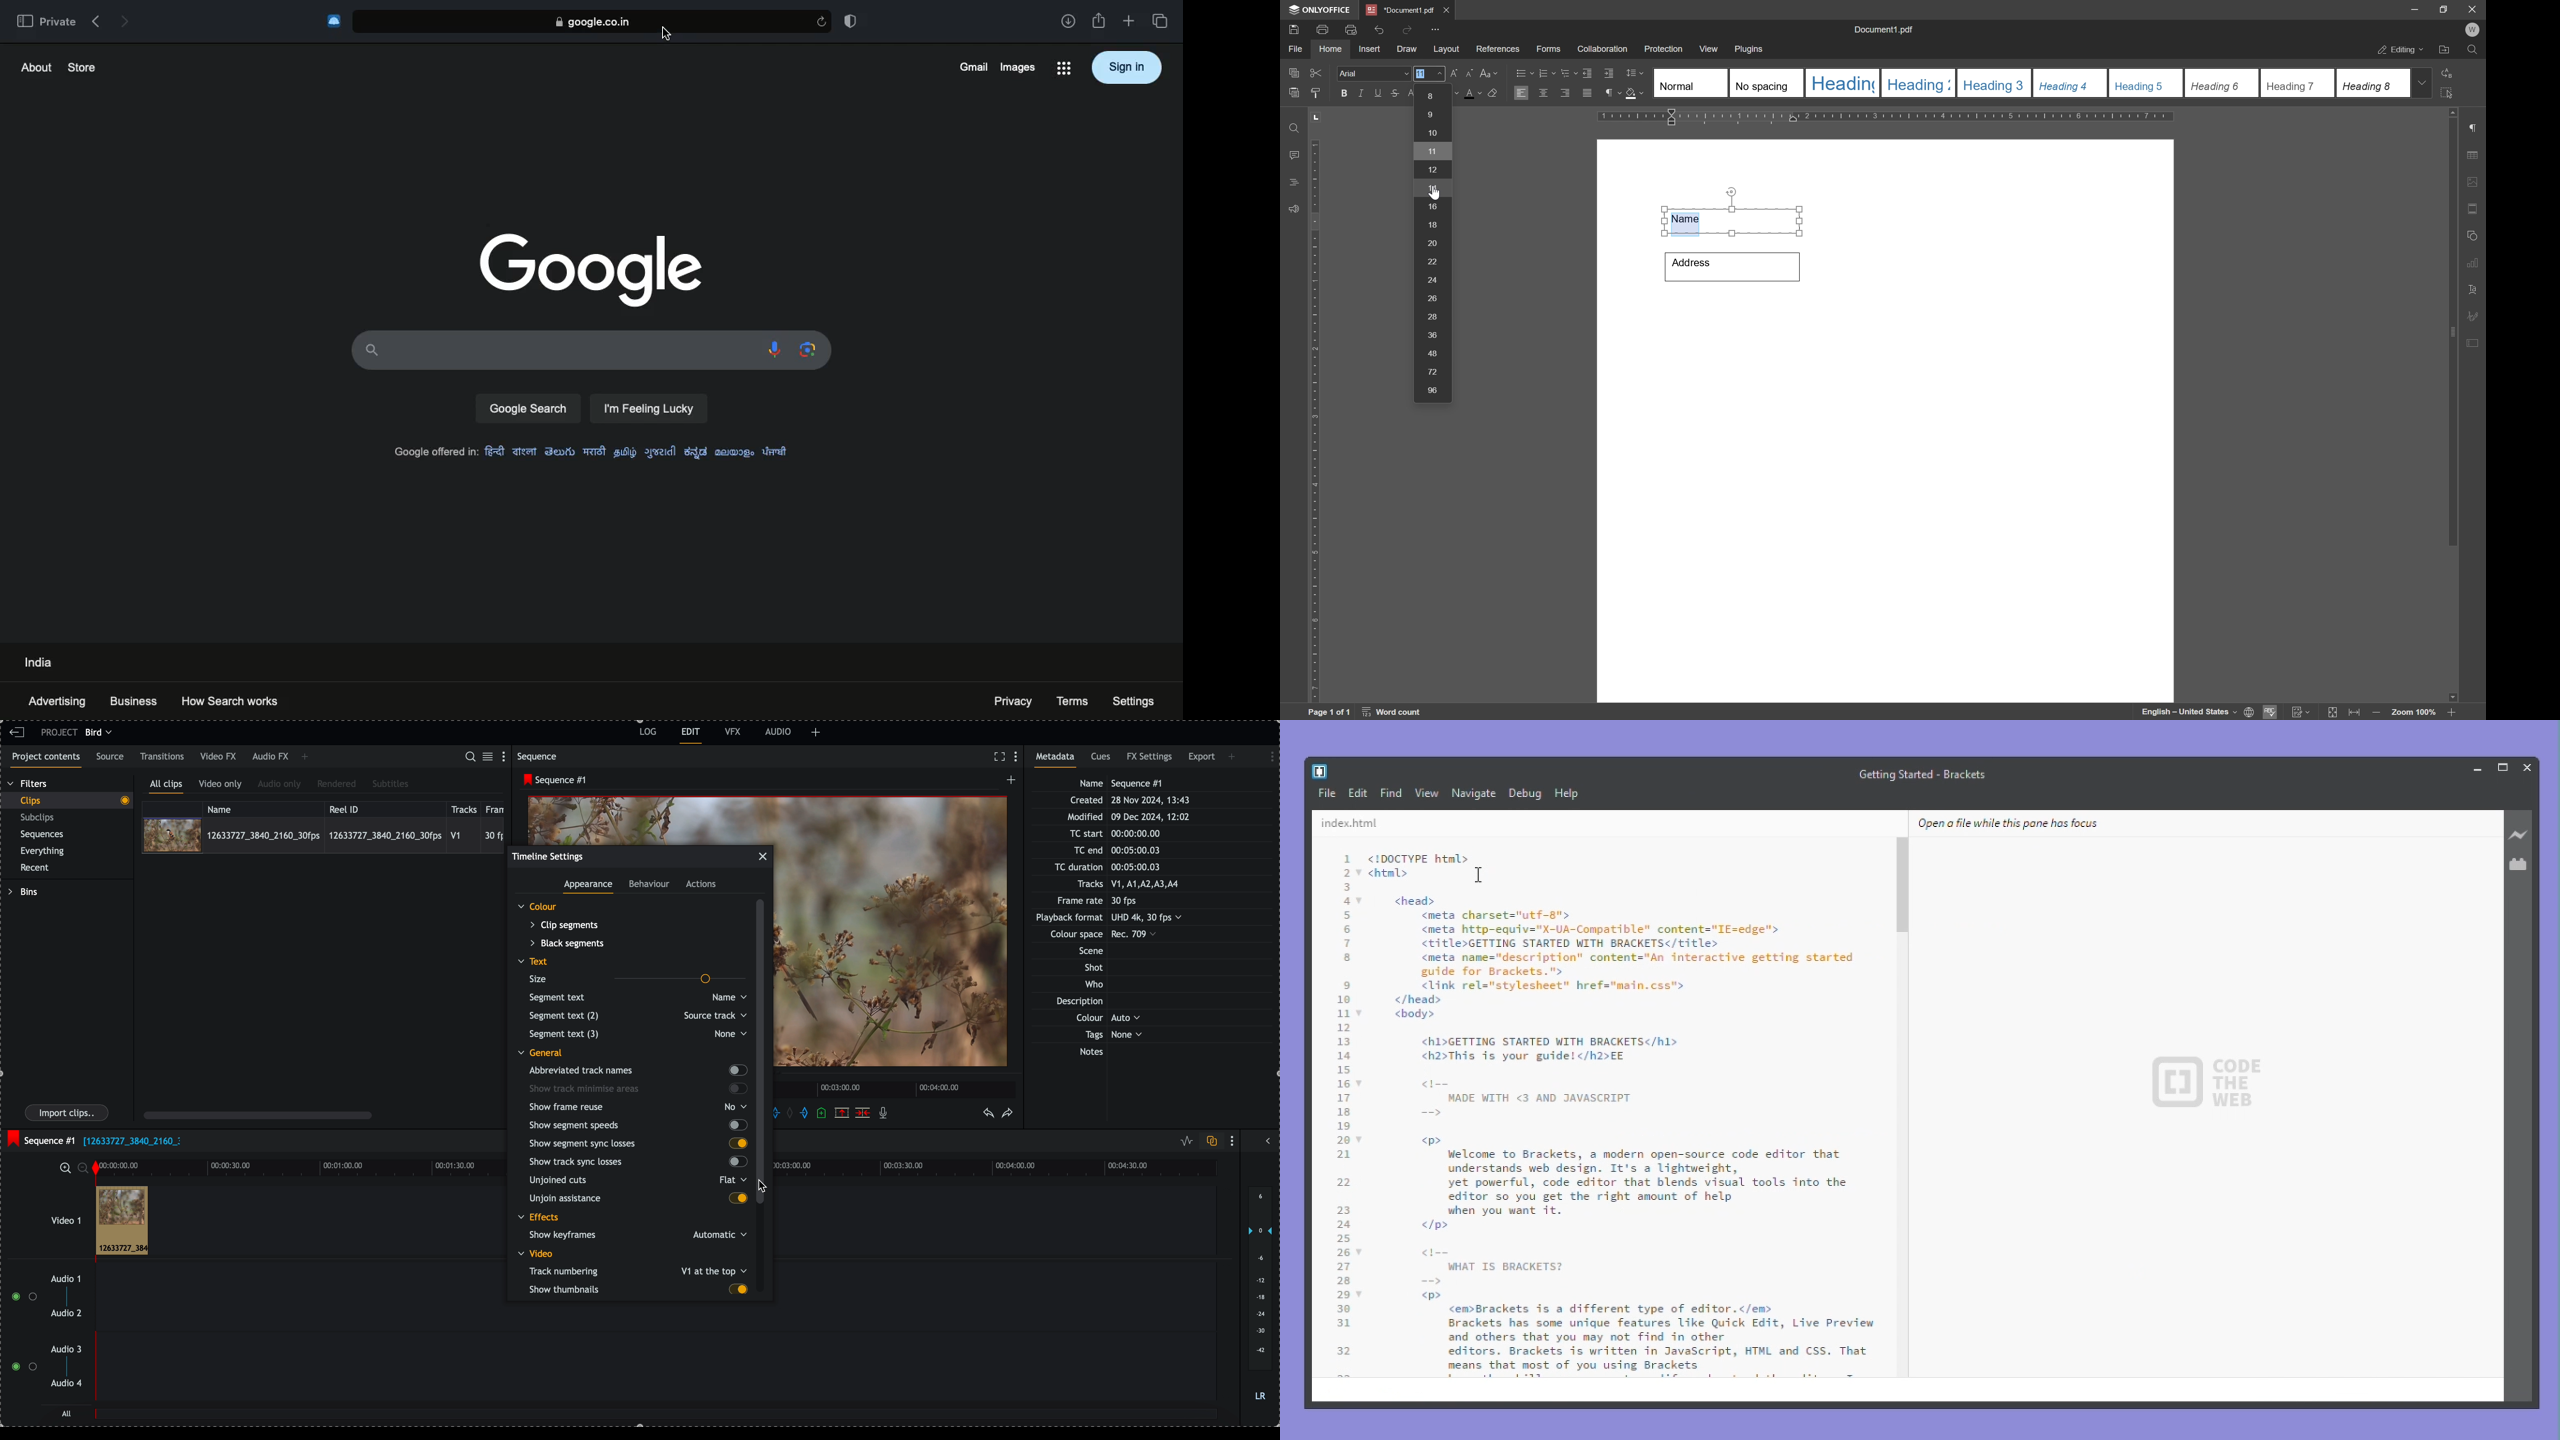 The width and height of the screenshot is (2576, 1456). Describe the element at coordinates (636, 1017) in the screenshot. I see `segment text (2)` at that location.